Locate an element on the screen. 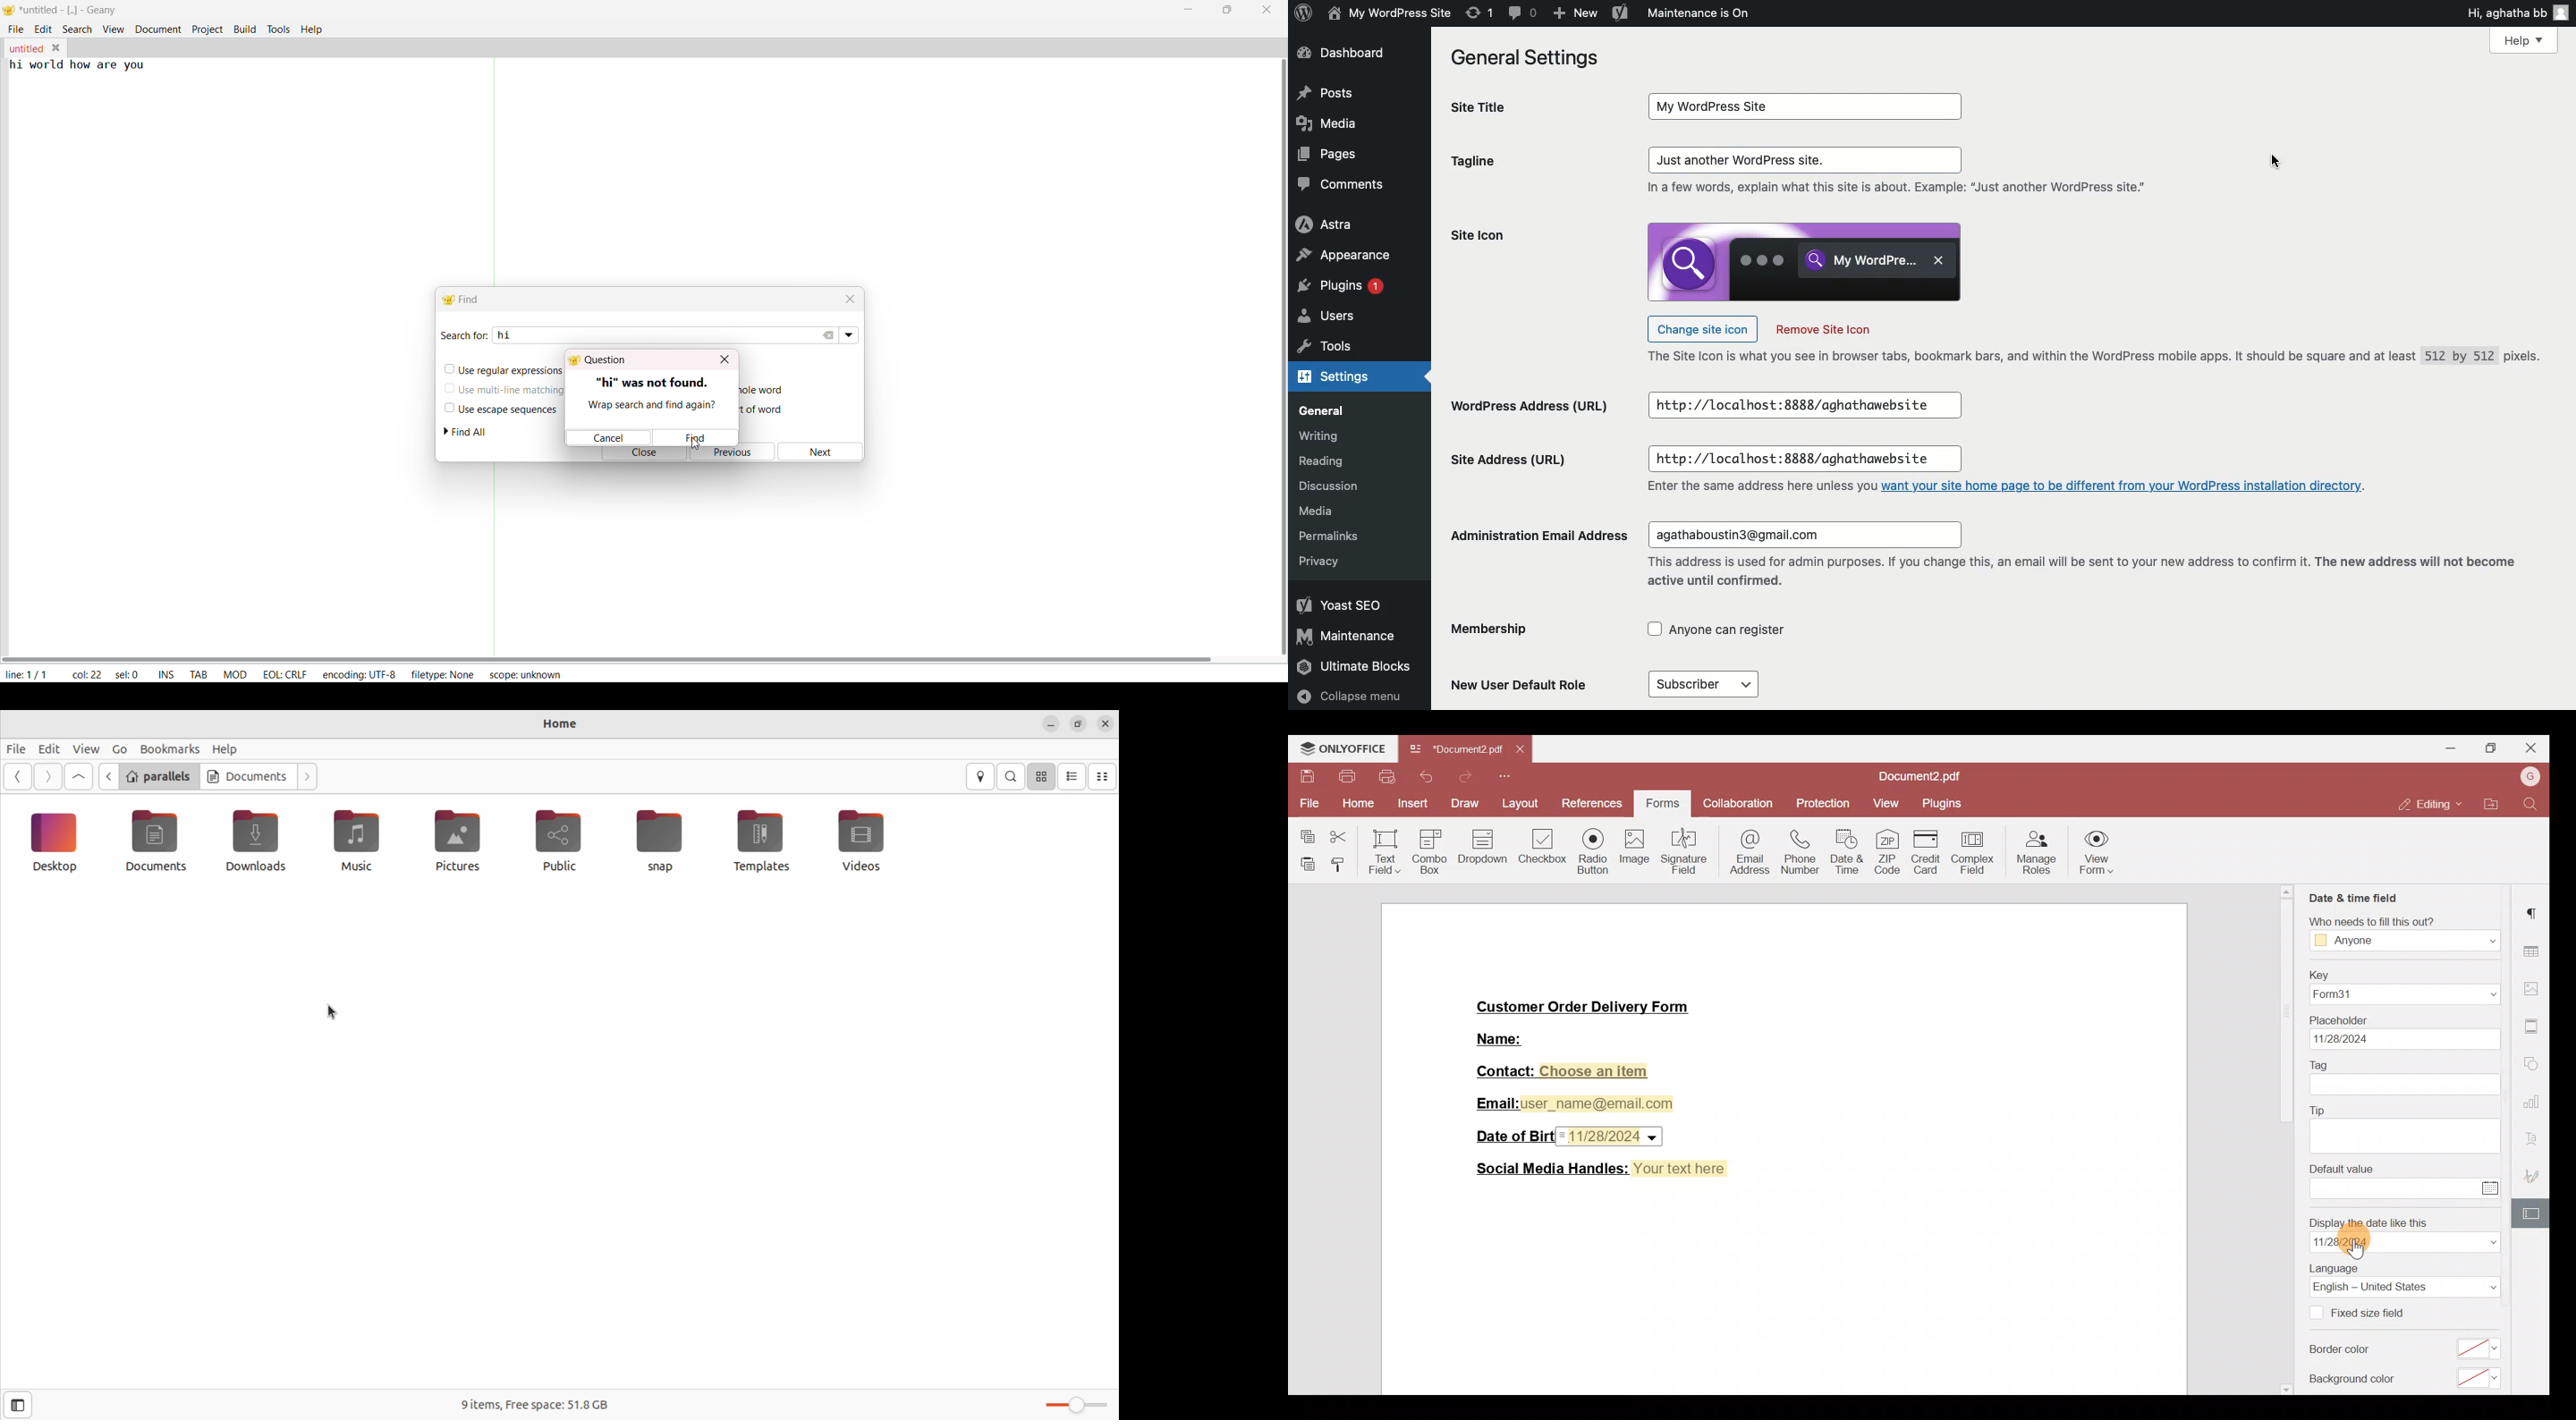 The width and height of the screenshot is (2576, 1428). menu is located at coordinates (1702, 684).